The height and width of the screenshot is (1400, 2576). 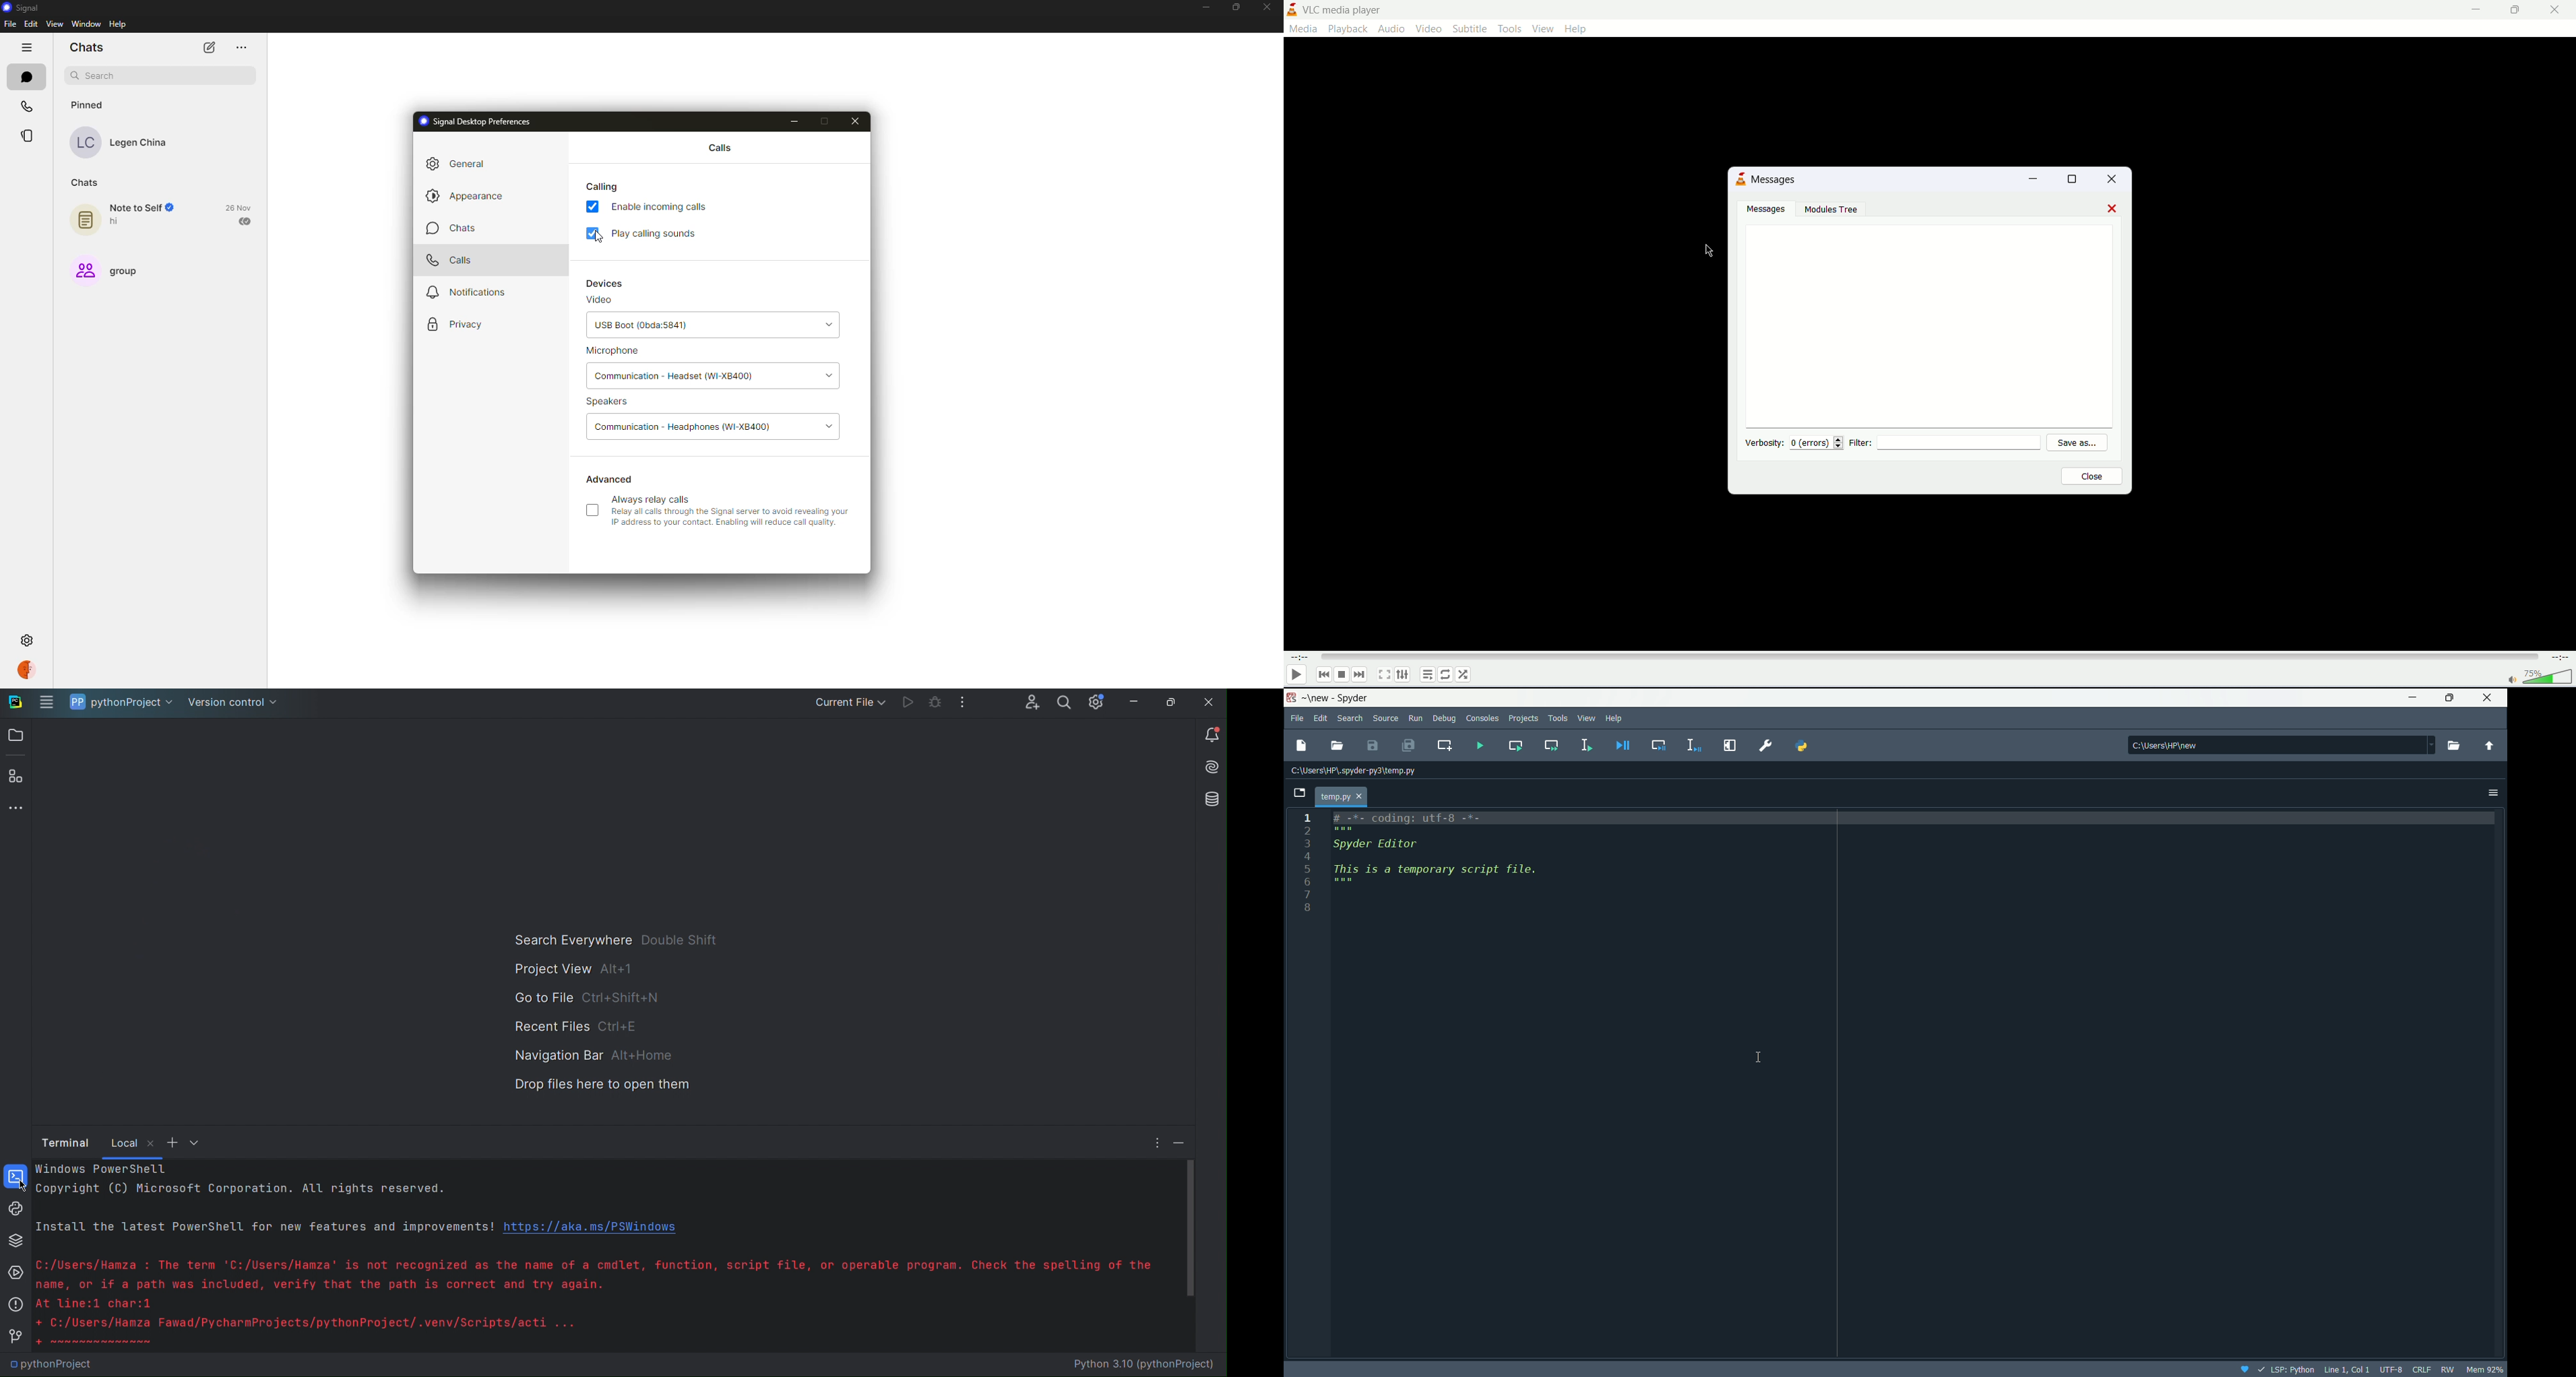 What do you see at coordinates (1410, 745) in the screenshot?
I see `Save all (Ctrl + Alt + S)` at bounding box center [1410, 745].